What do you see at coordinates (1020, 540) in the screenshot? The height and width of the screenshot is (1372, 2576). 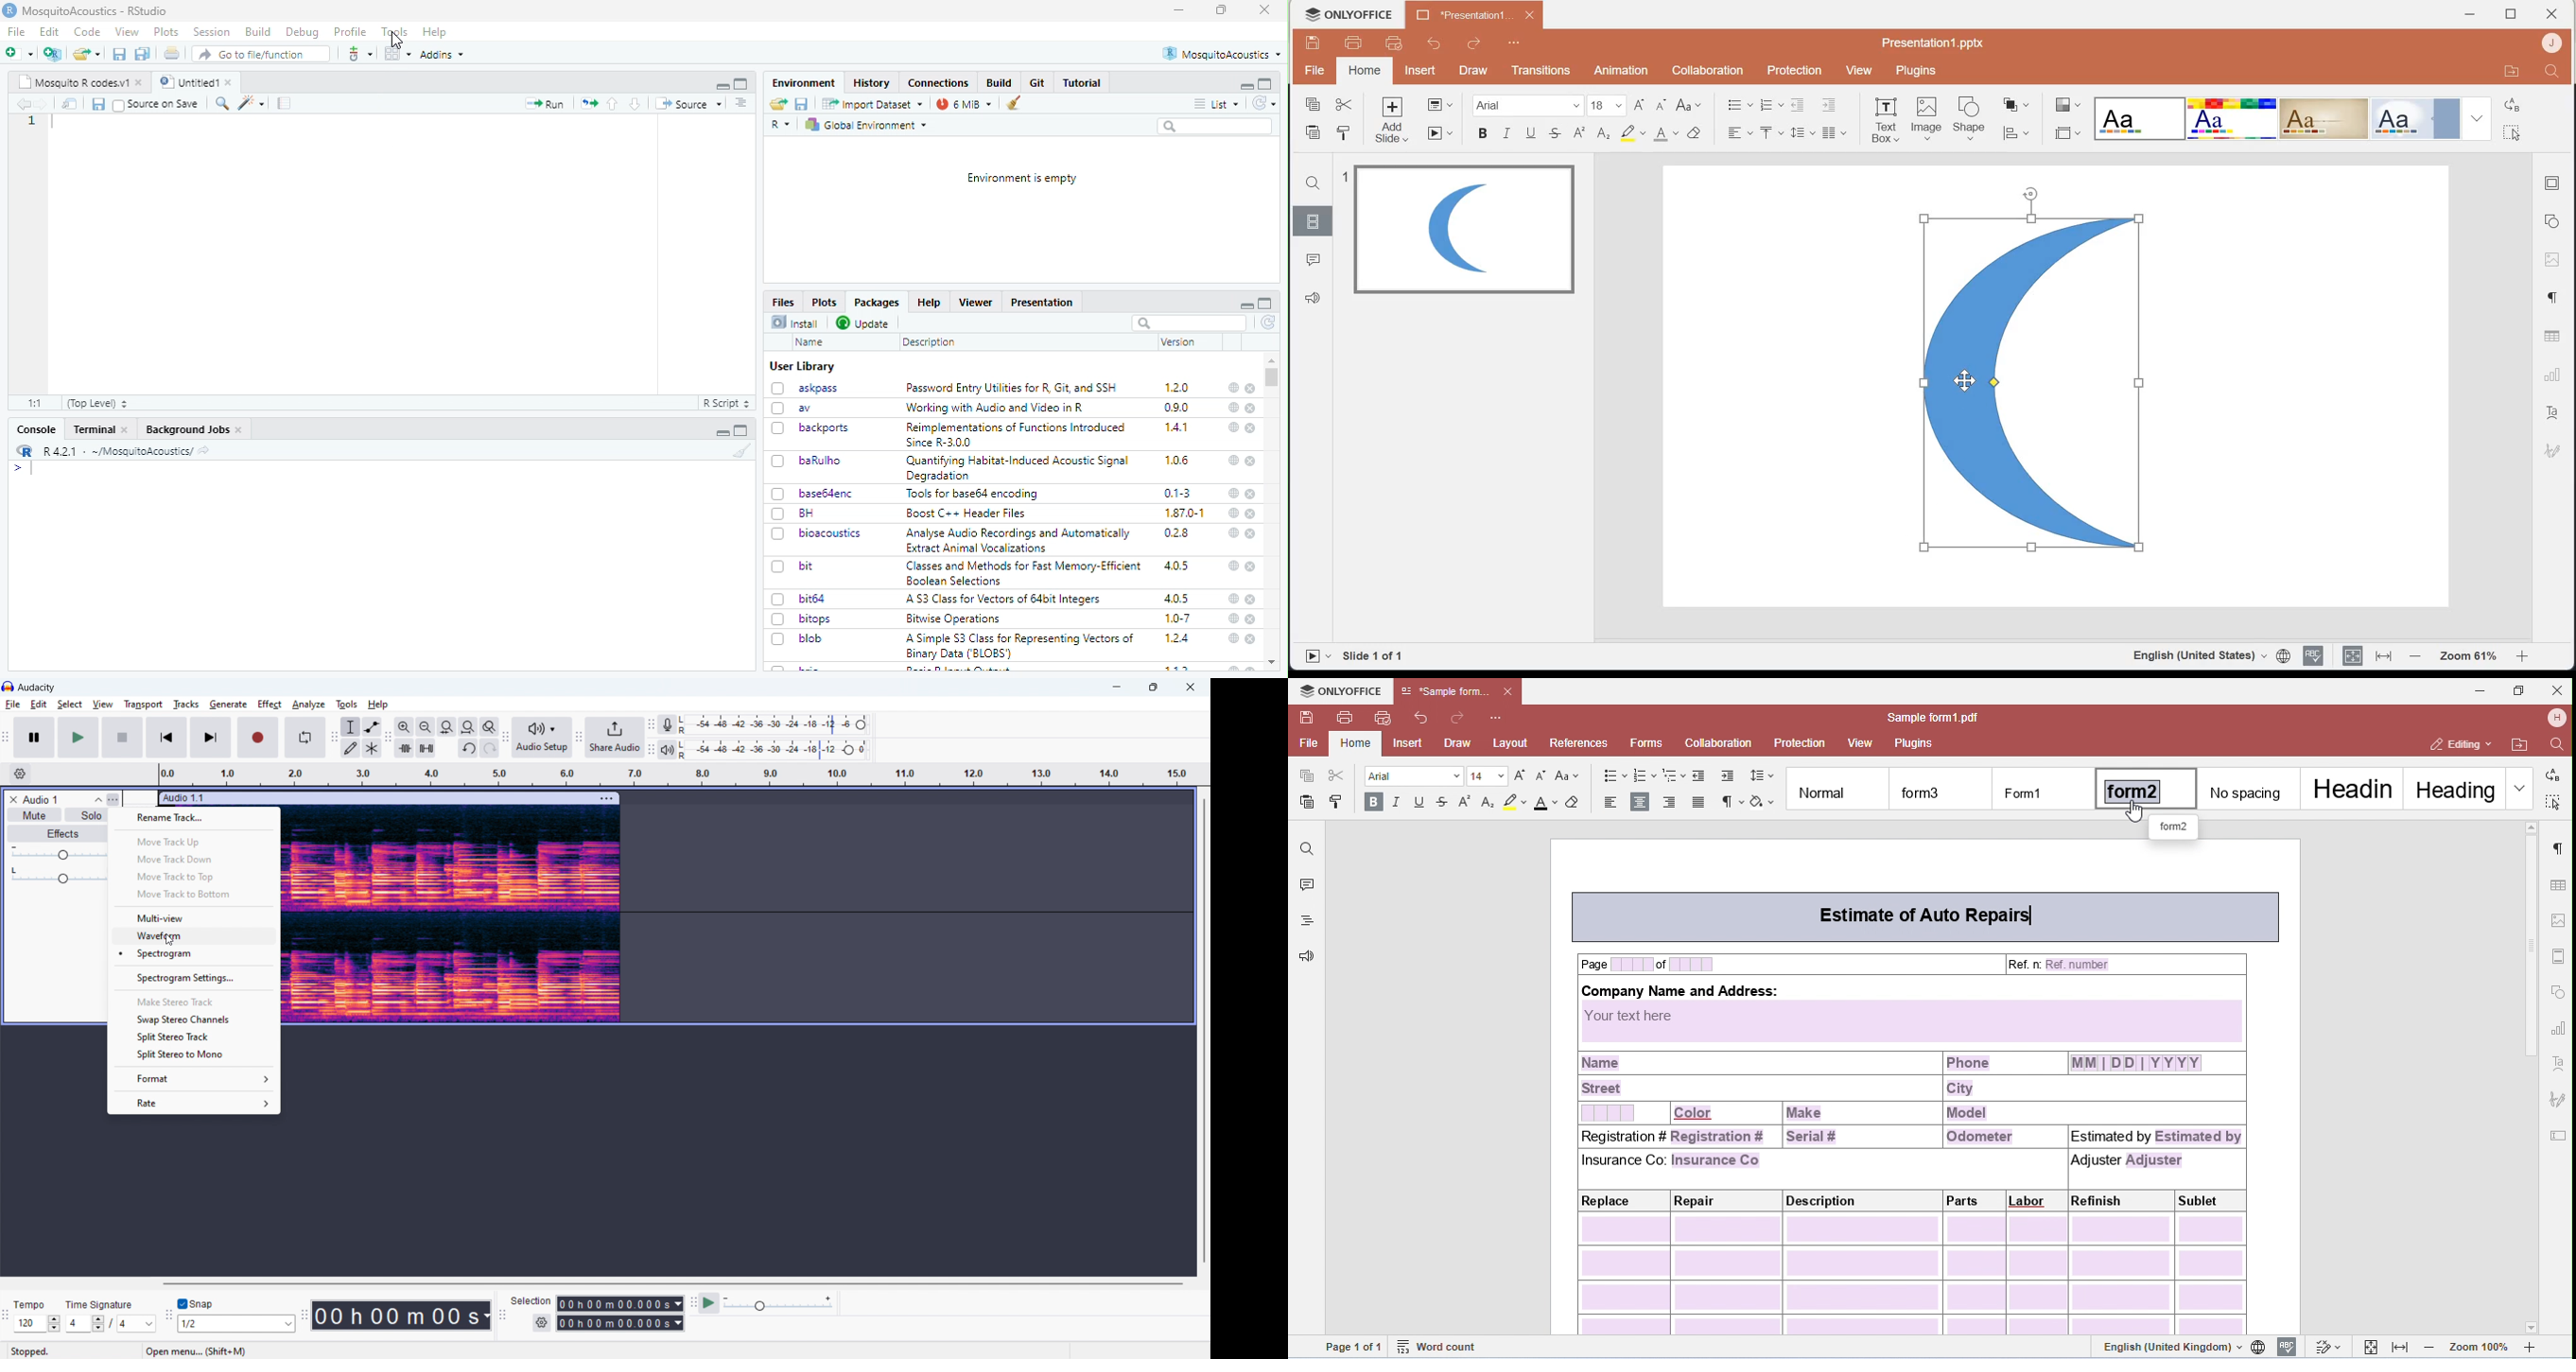 I see `Analyse Audio Recordings and Automatically
Extract Animal Vocalizations` at bounding box center [1020, 540].